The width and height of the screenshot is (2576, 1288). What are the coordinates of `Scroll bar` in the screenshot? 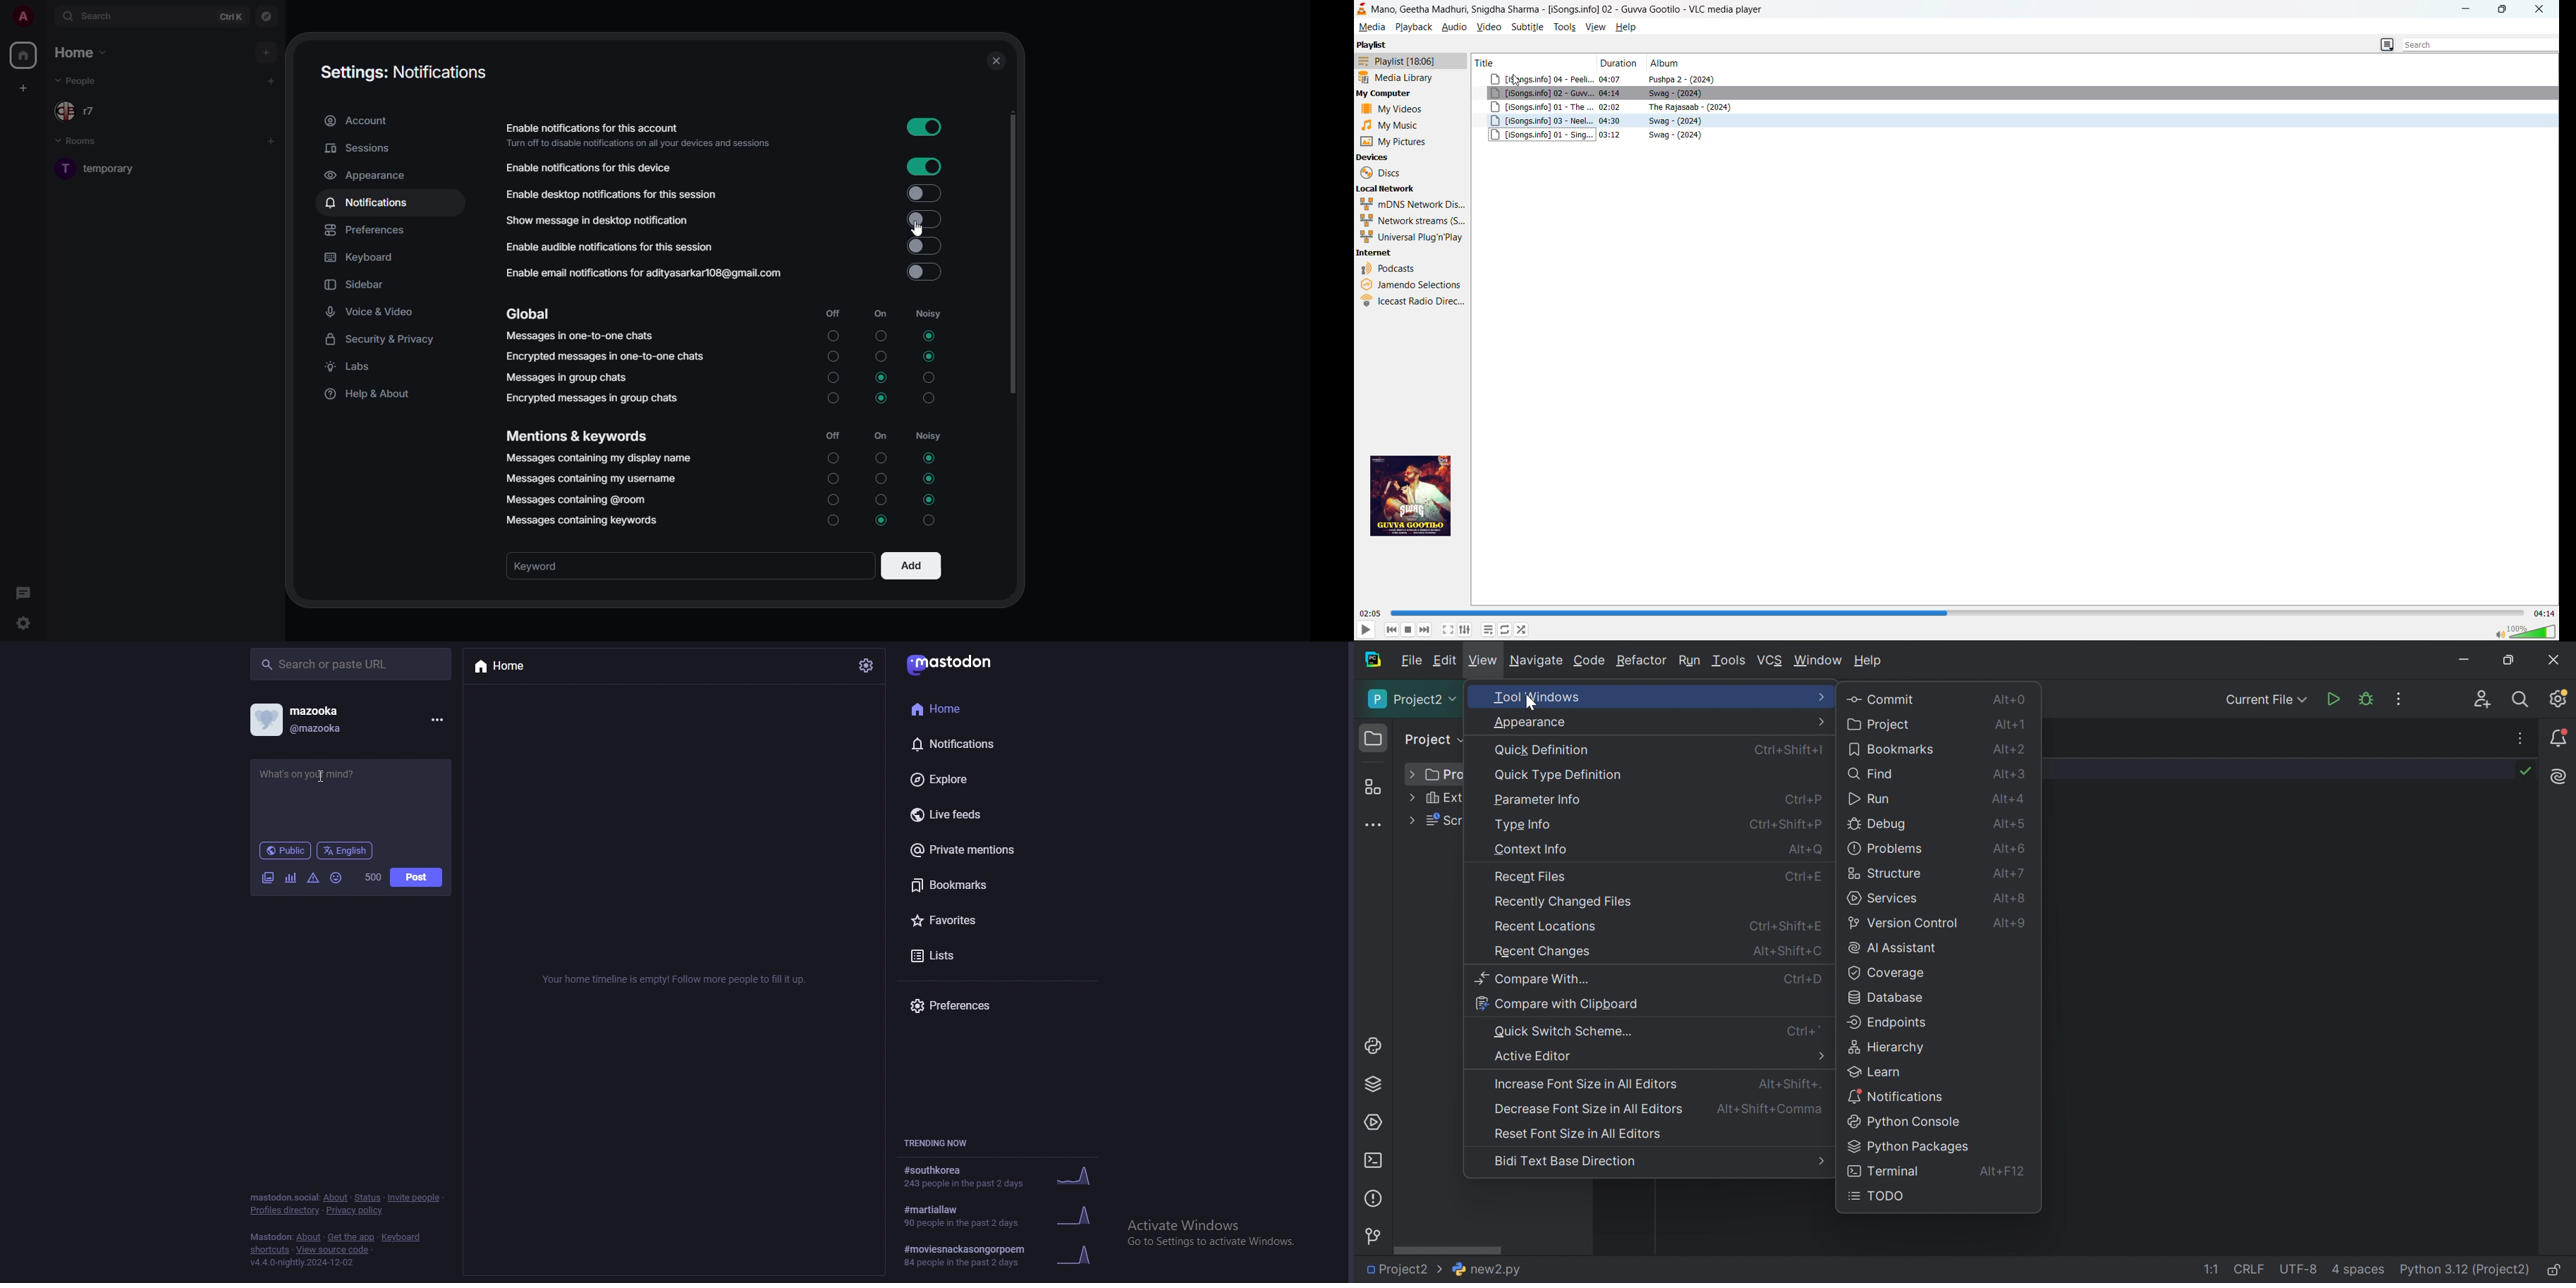 It's located at (1448, 1250).